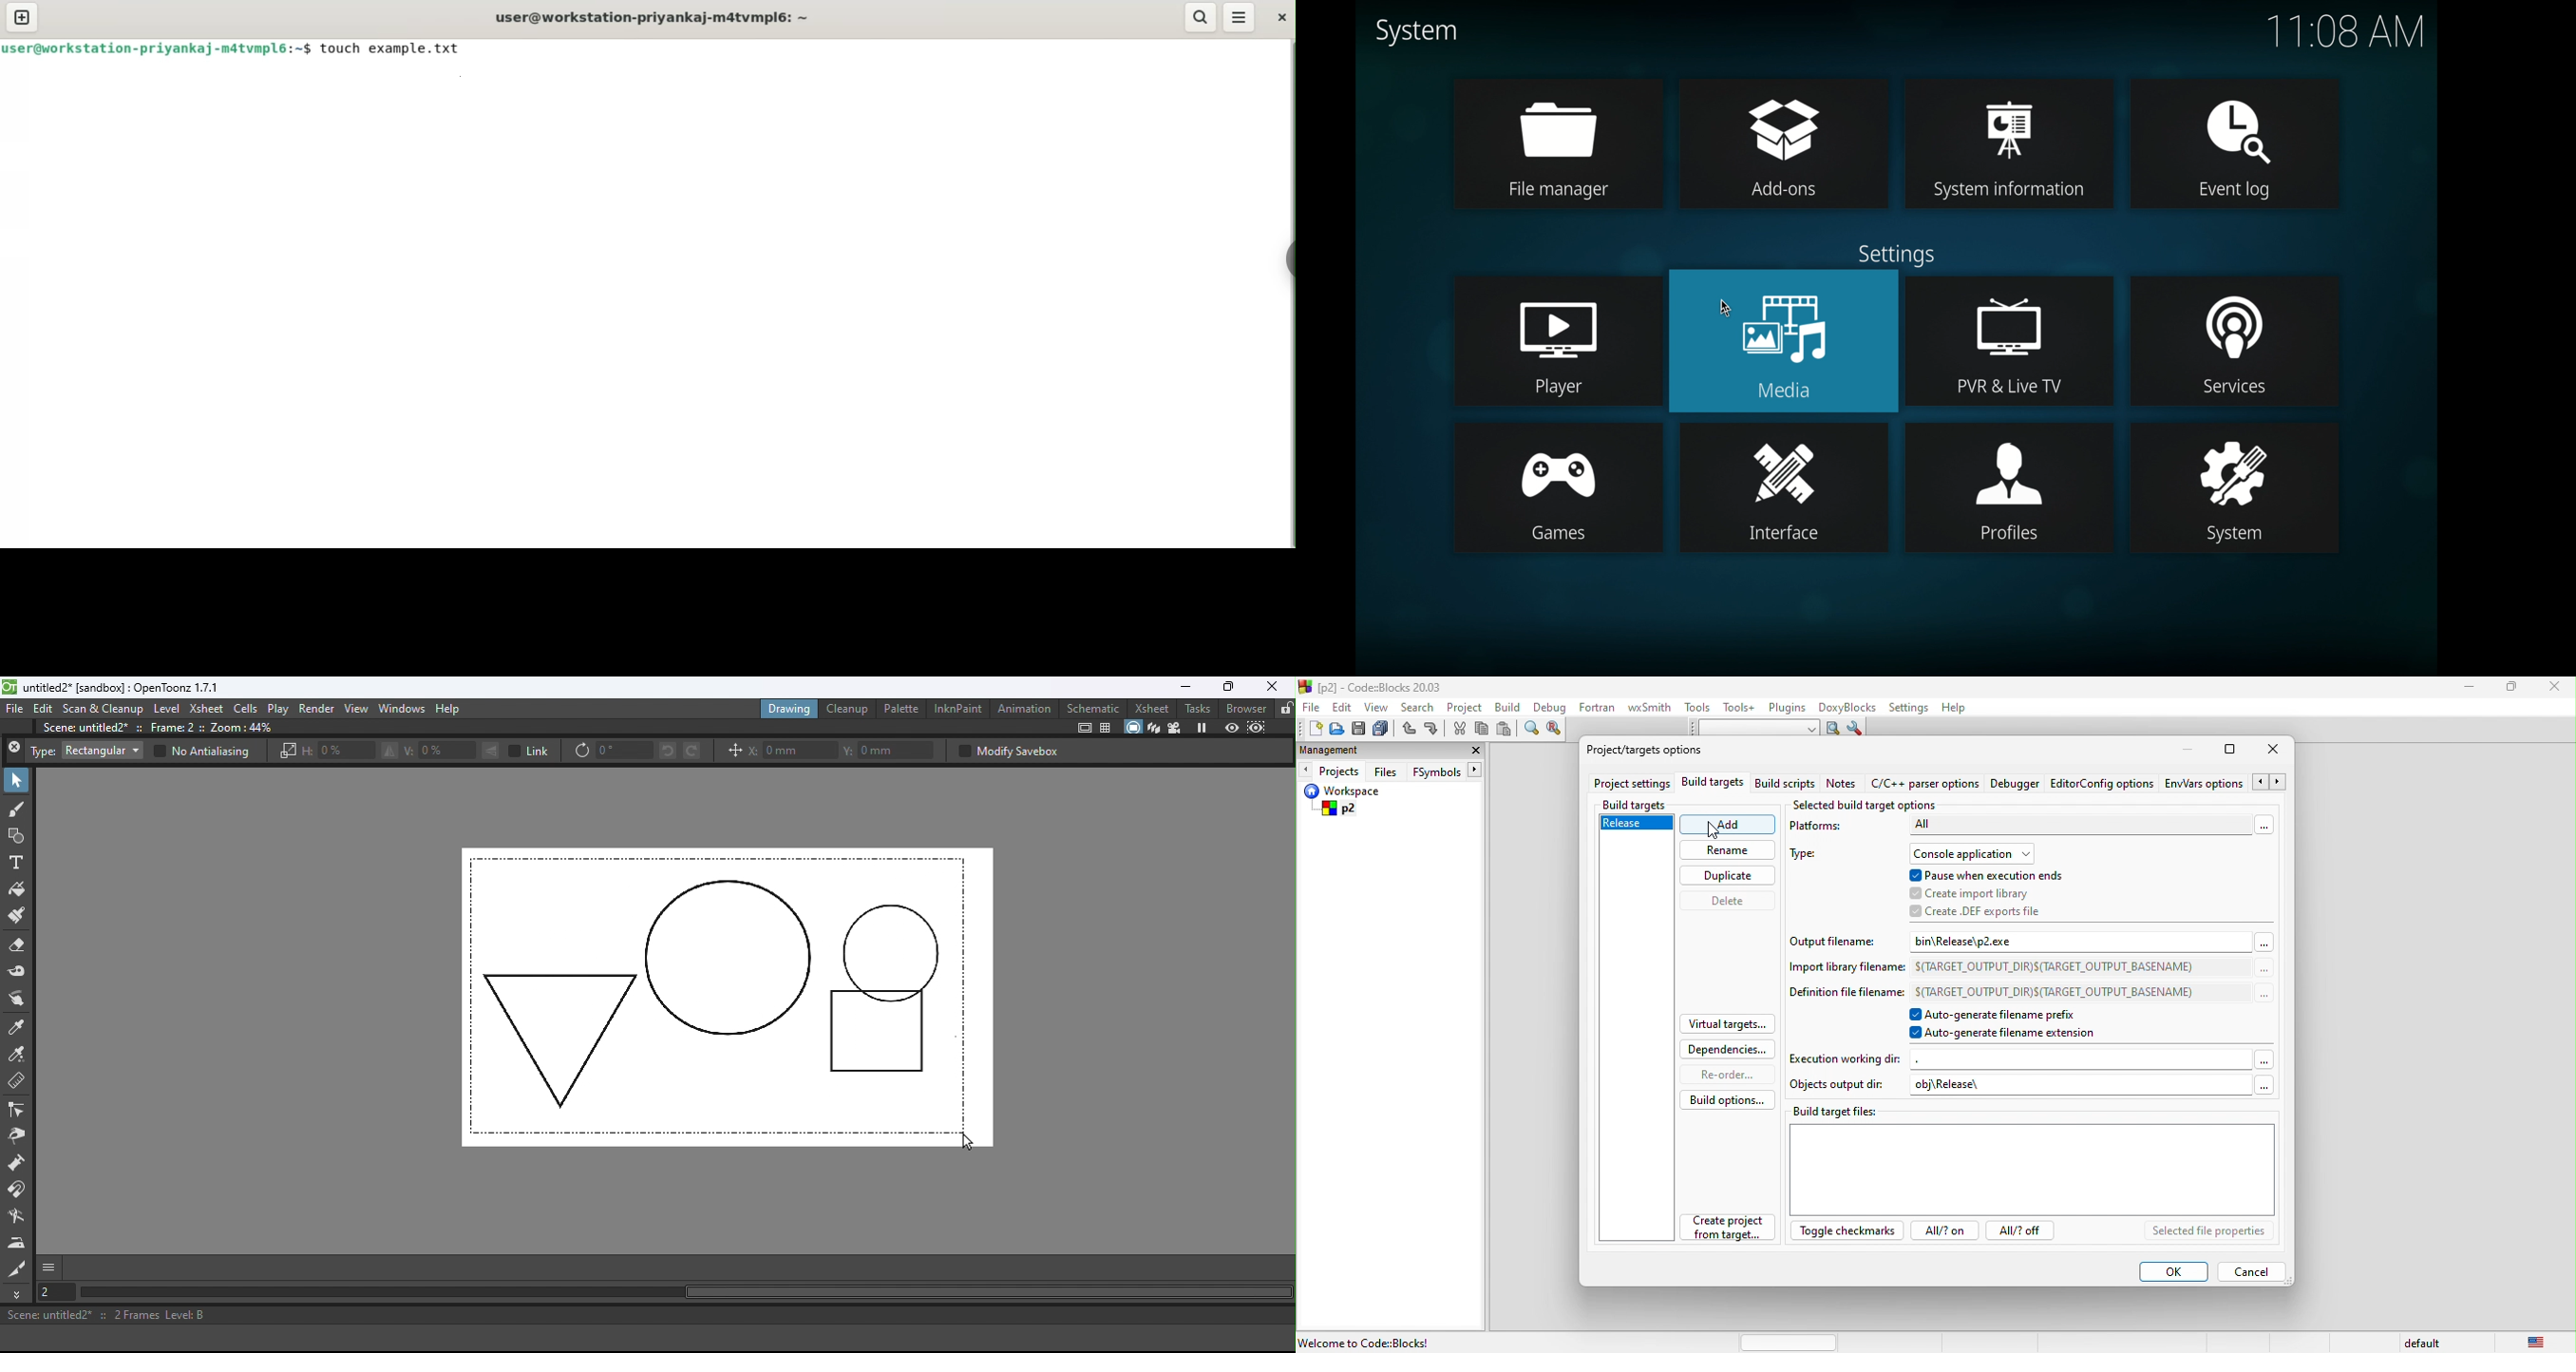  I want to click on system, so click(2237, 488).